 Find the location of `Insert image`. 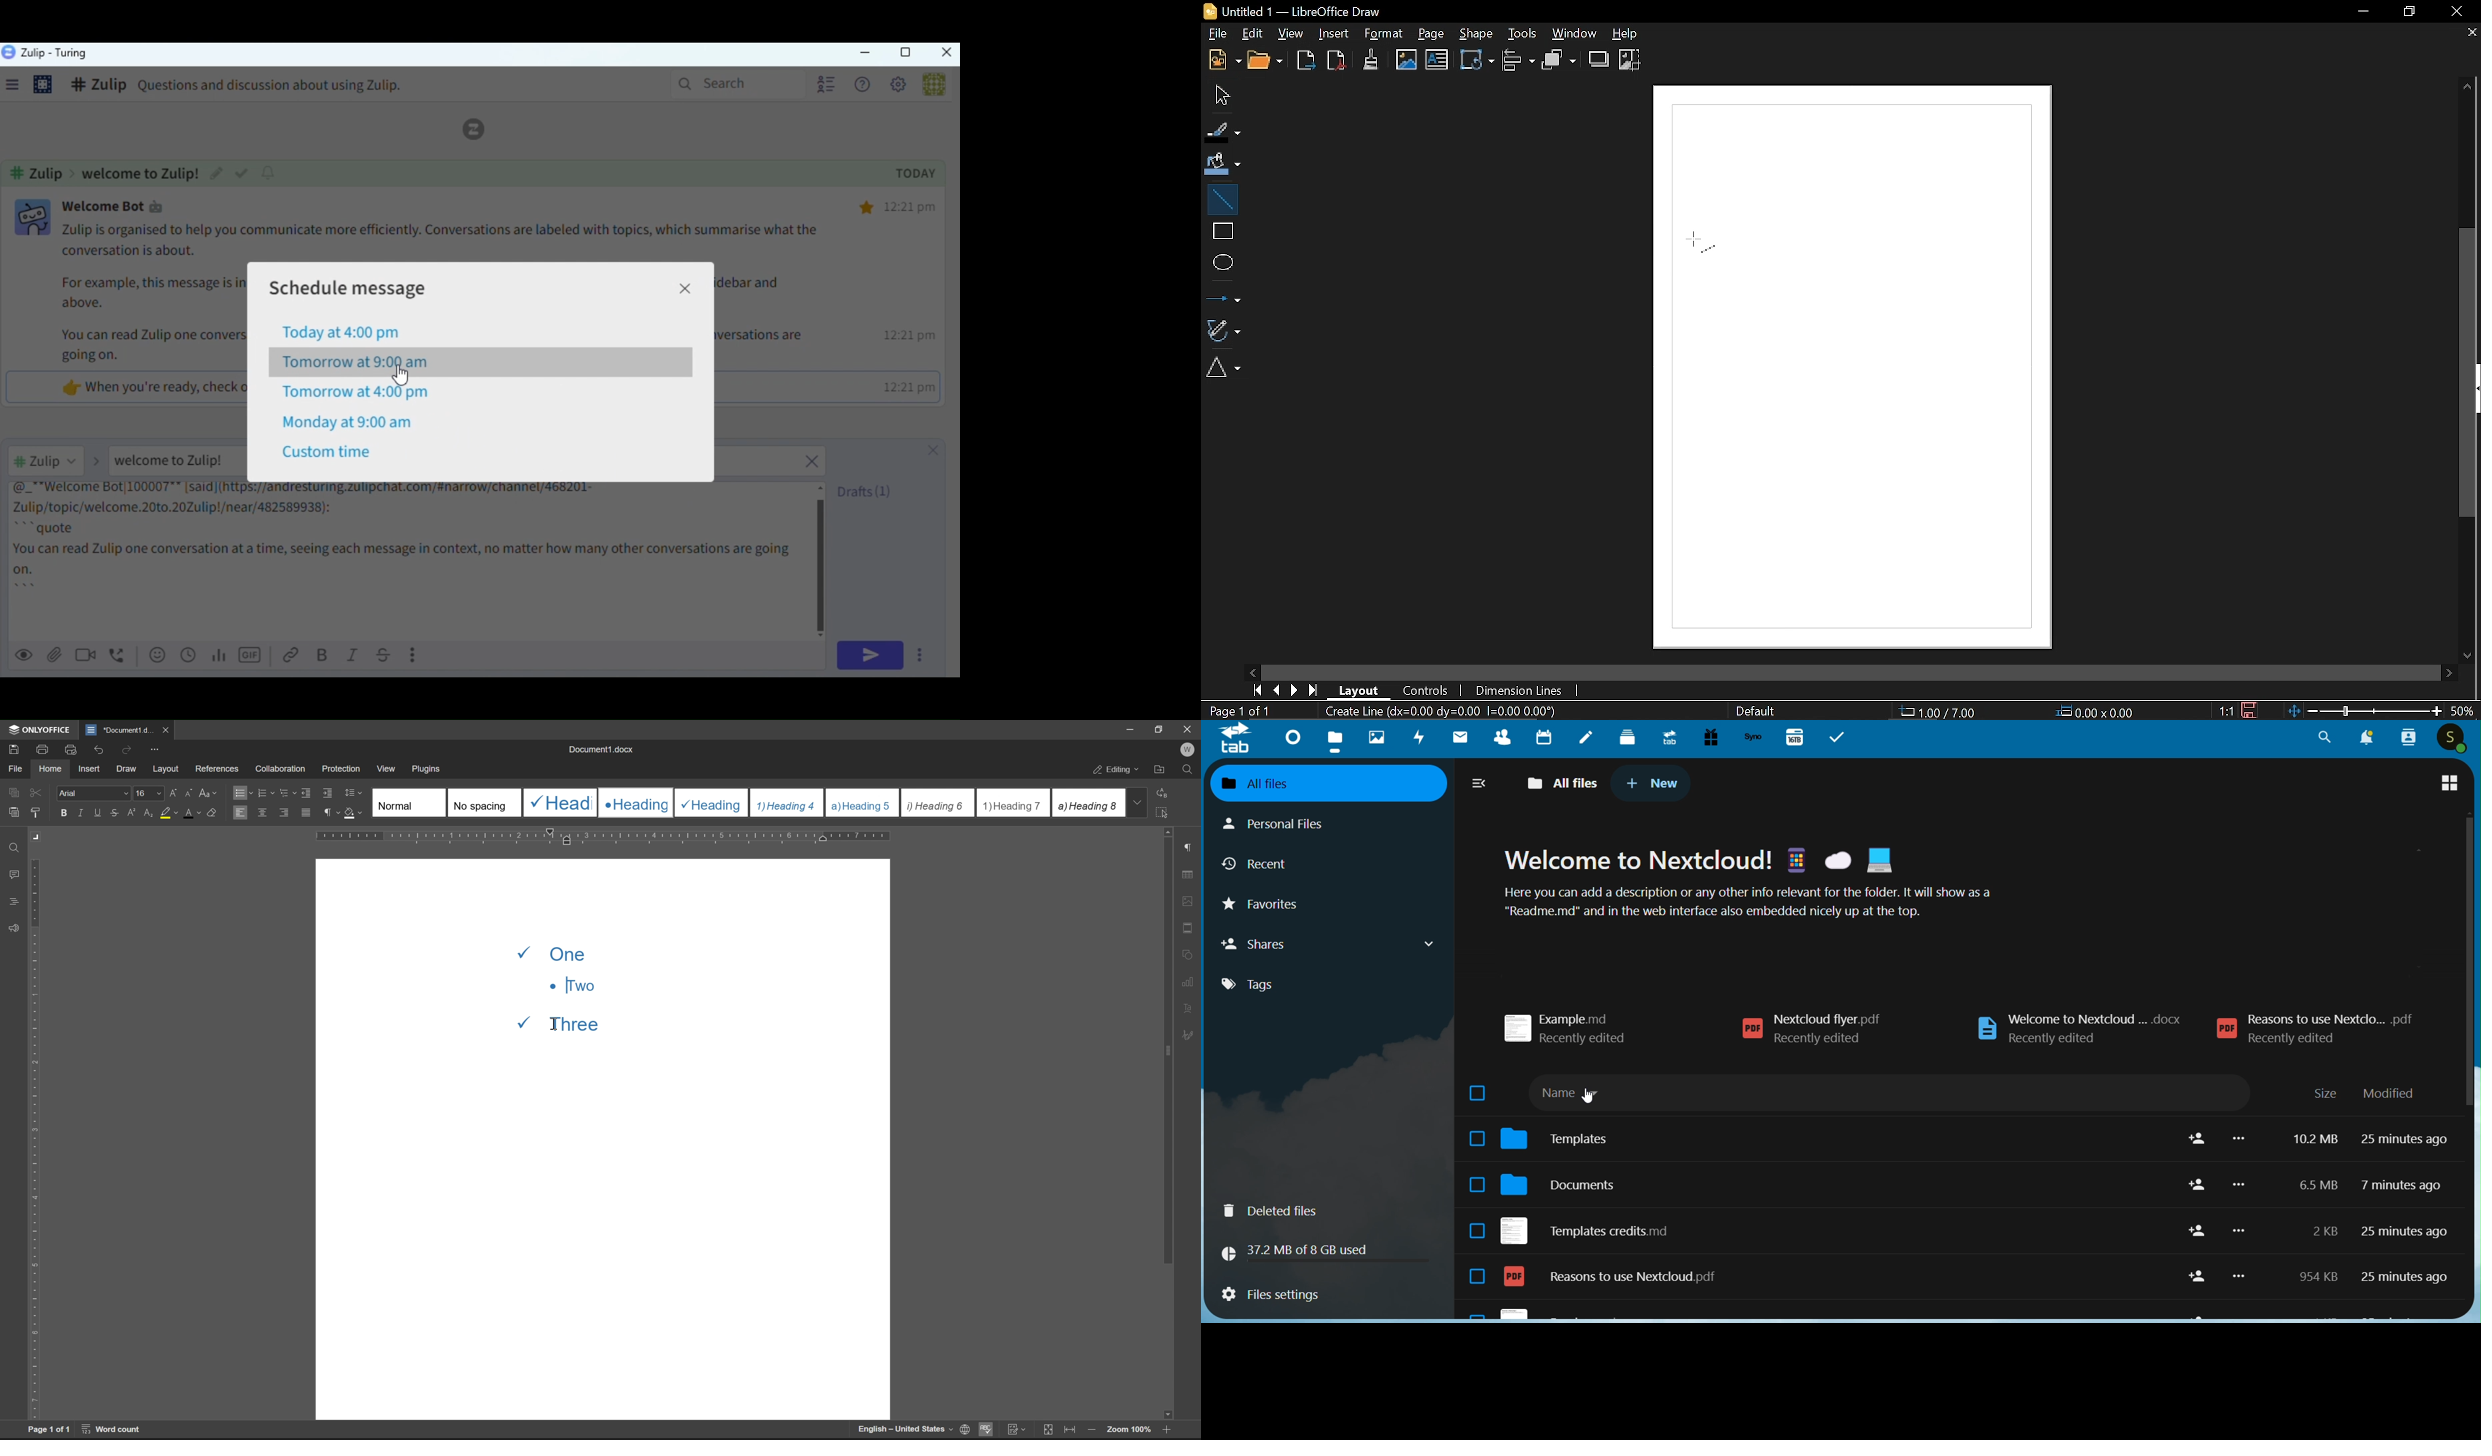

Insert image is located at coordinates (1407, 60).